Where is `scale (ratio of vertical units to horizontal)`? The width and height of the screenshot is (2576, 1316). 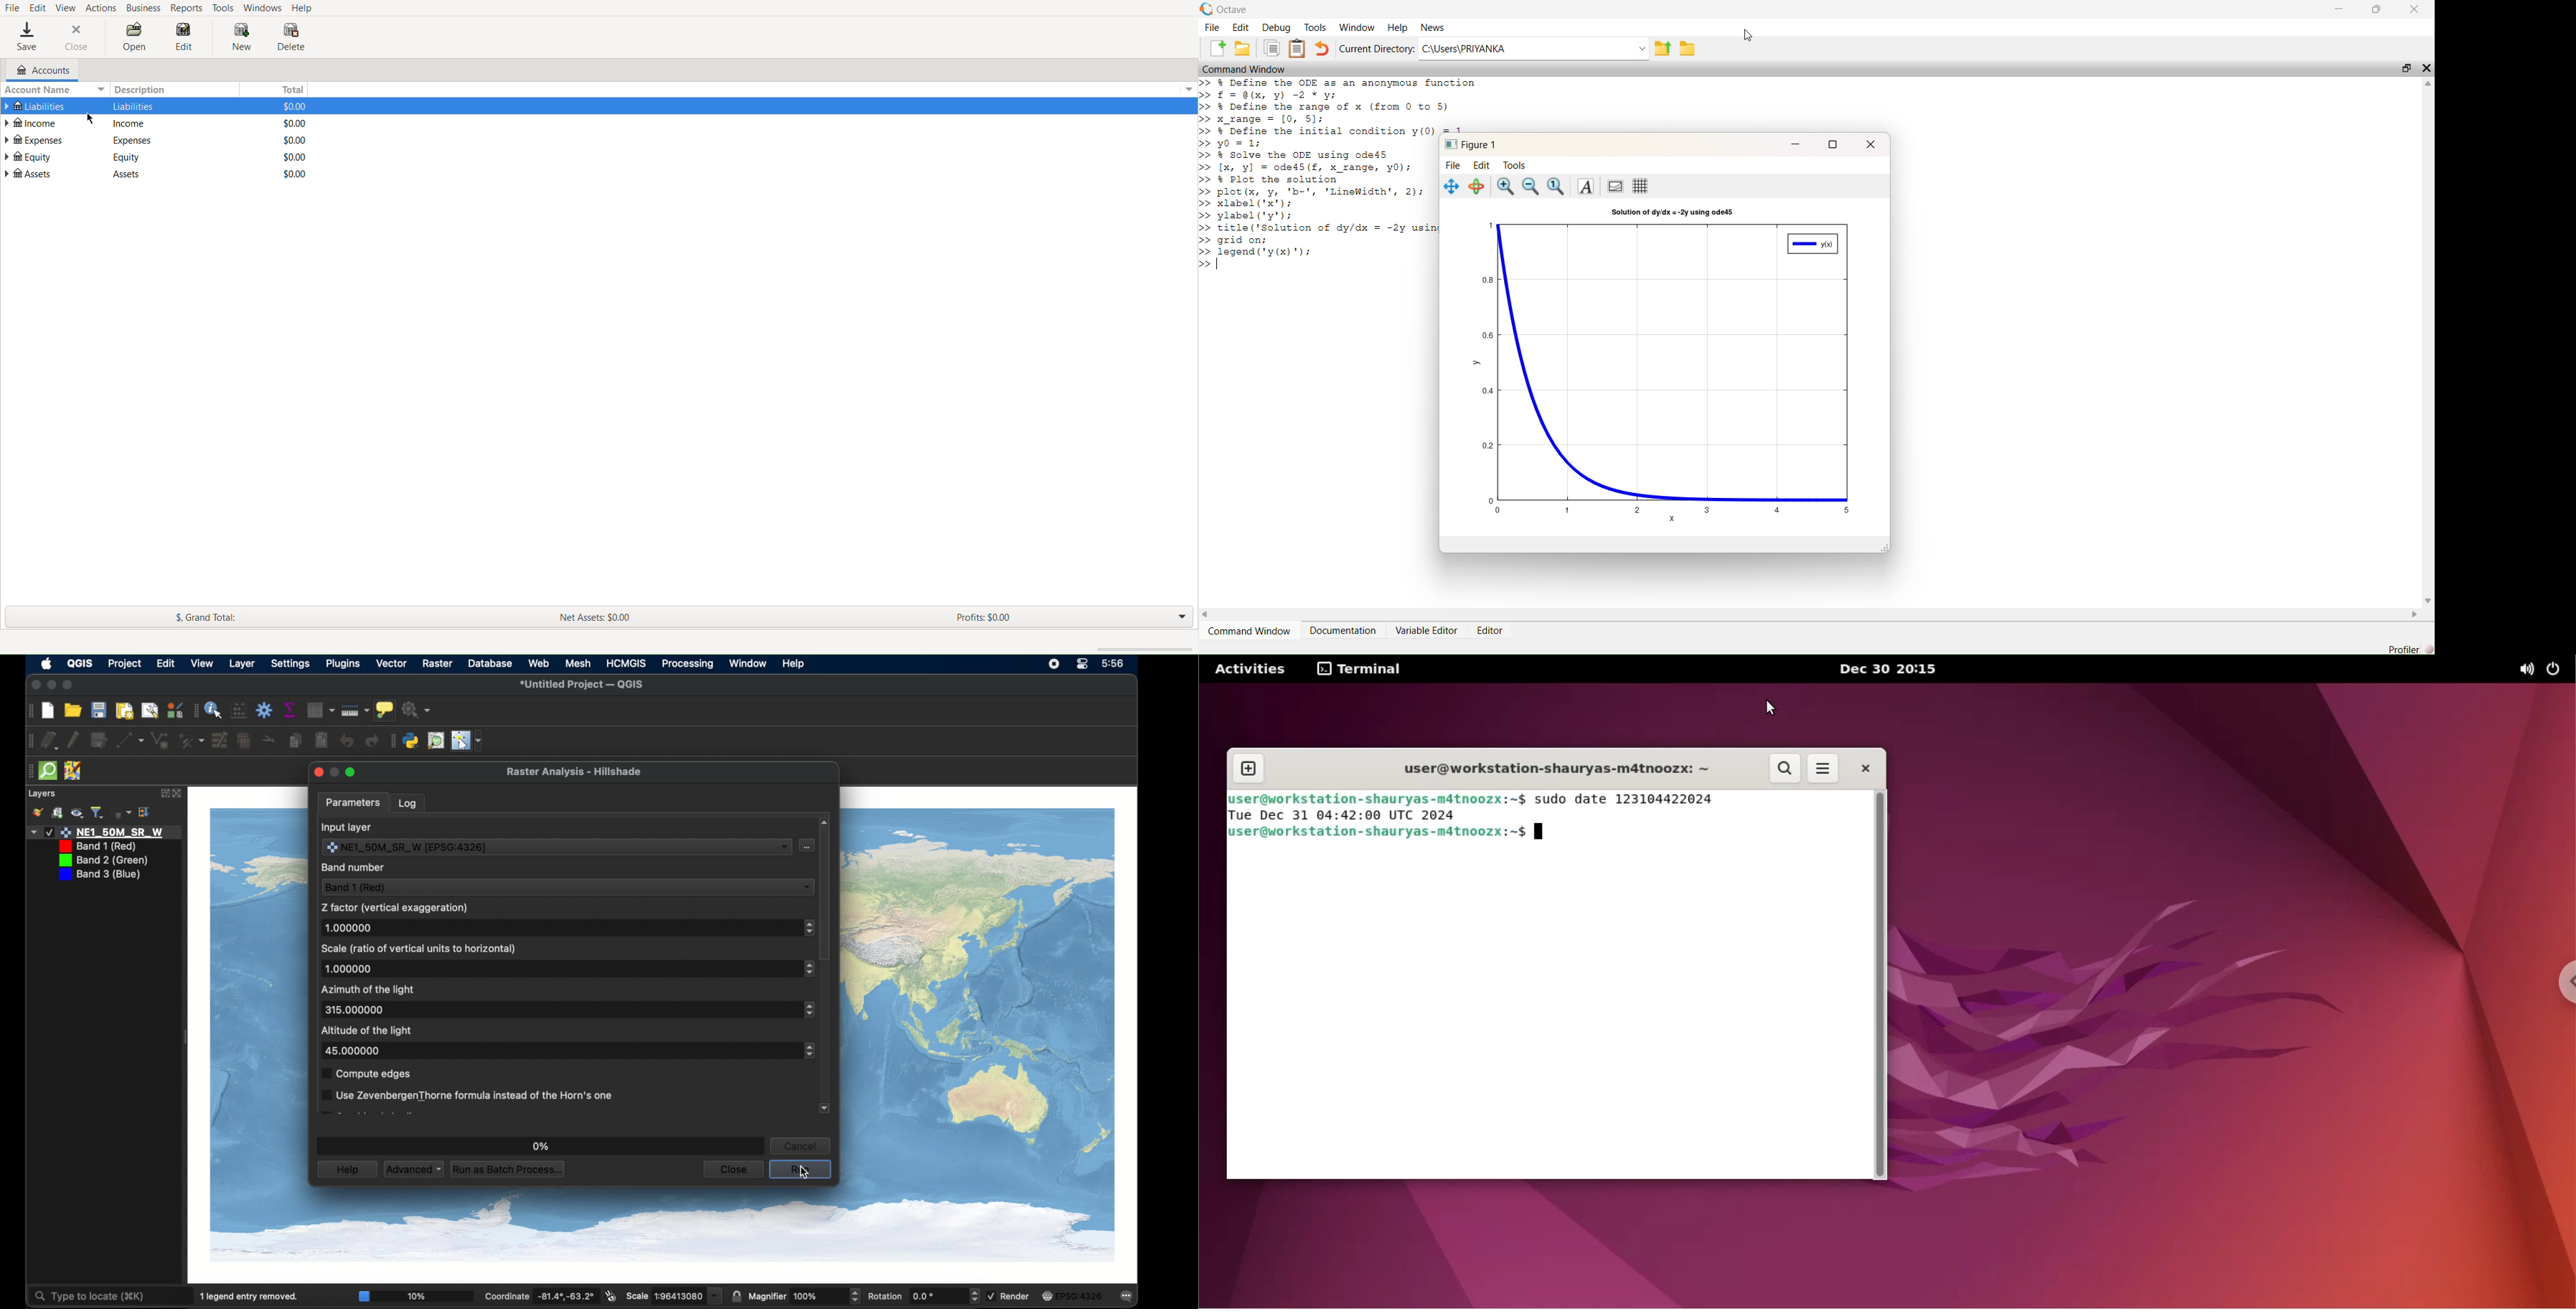
scale (ratio of vertical units to horizontal) is located at coordinates (421, 949).